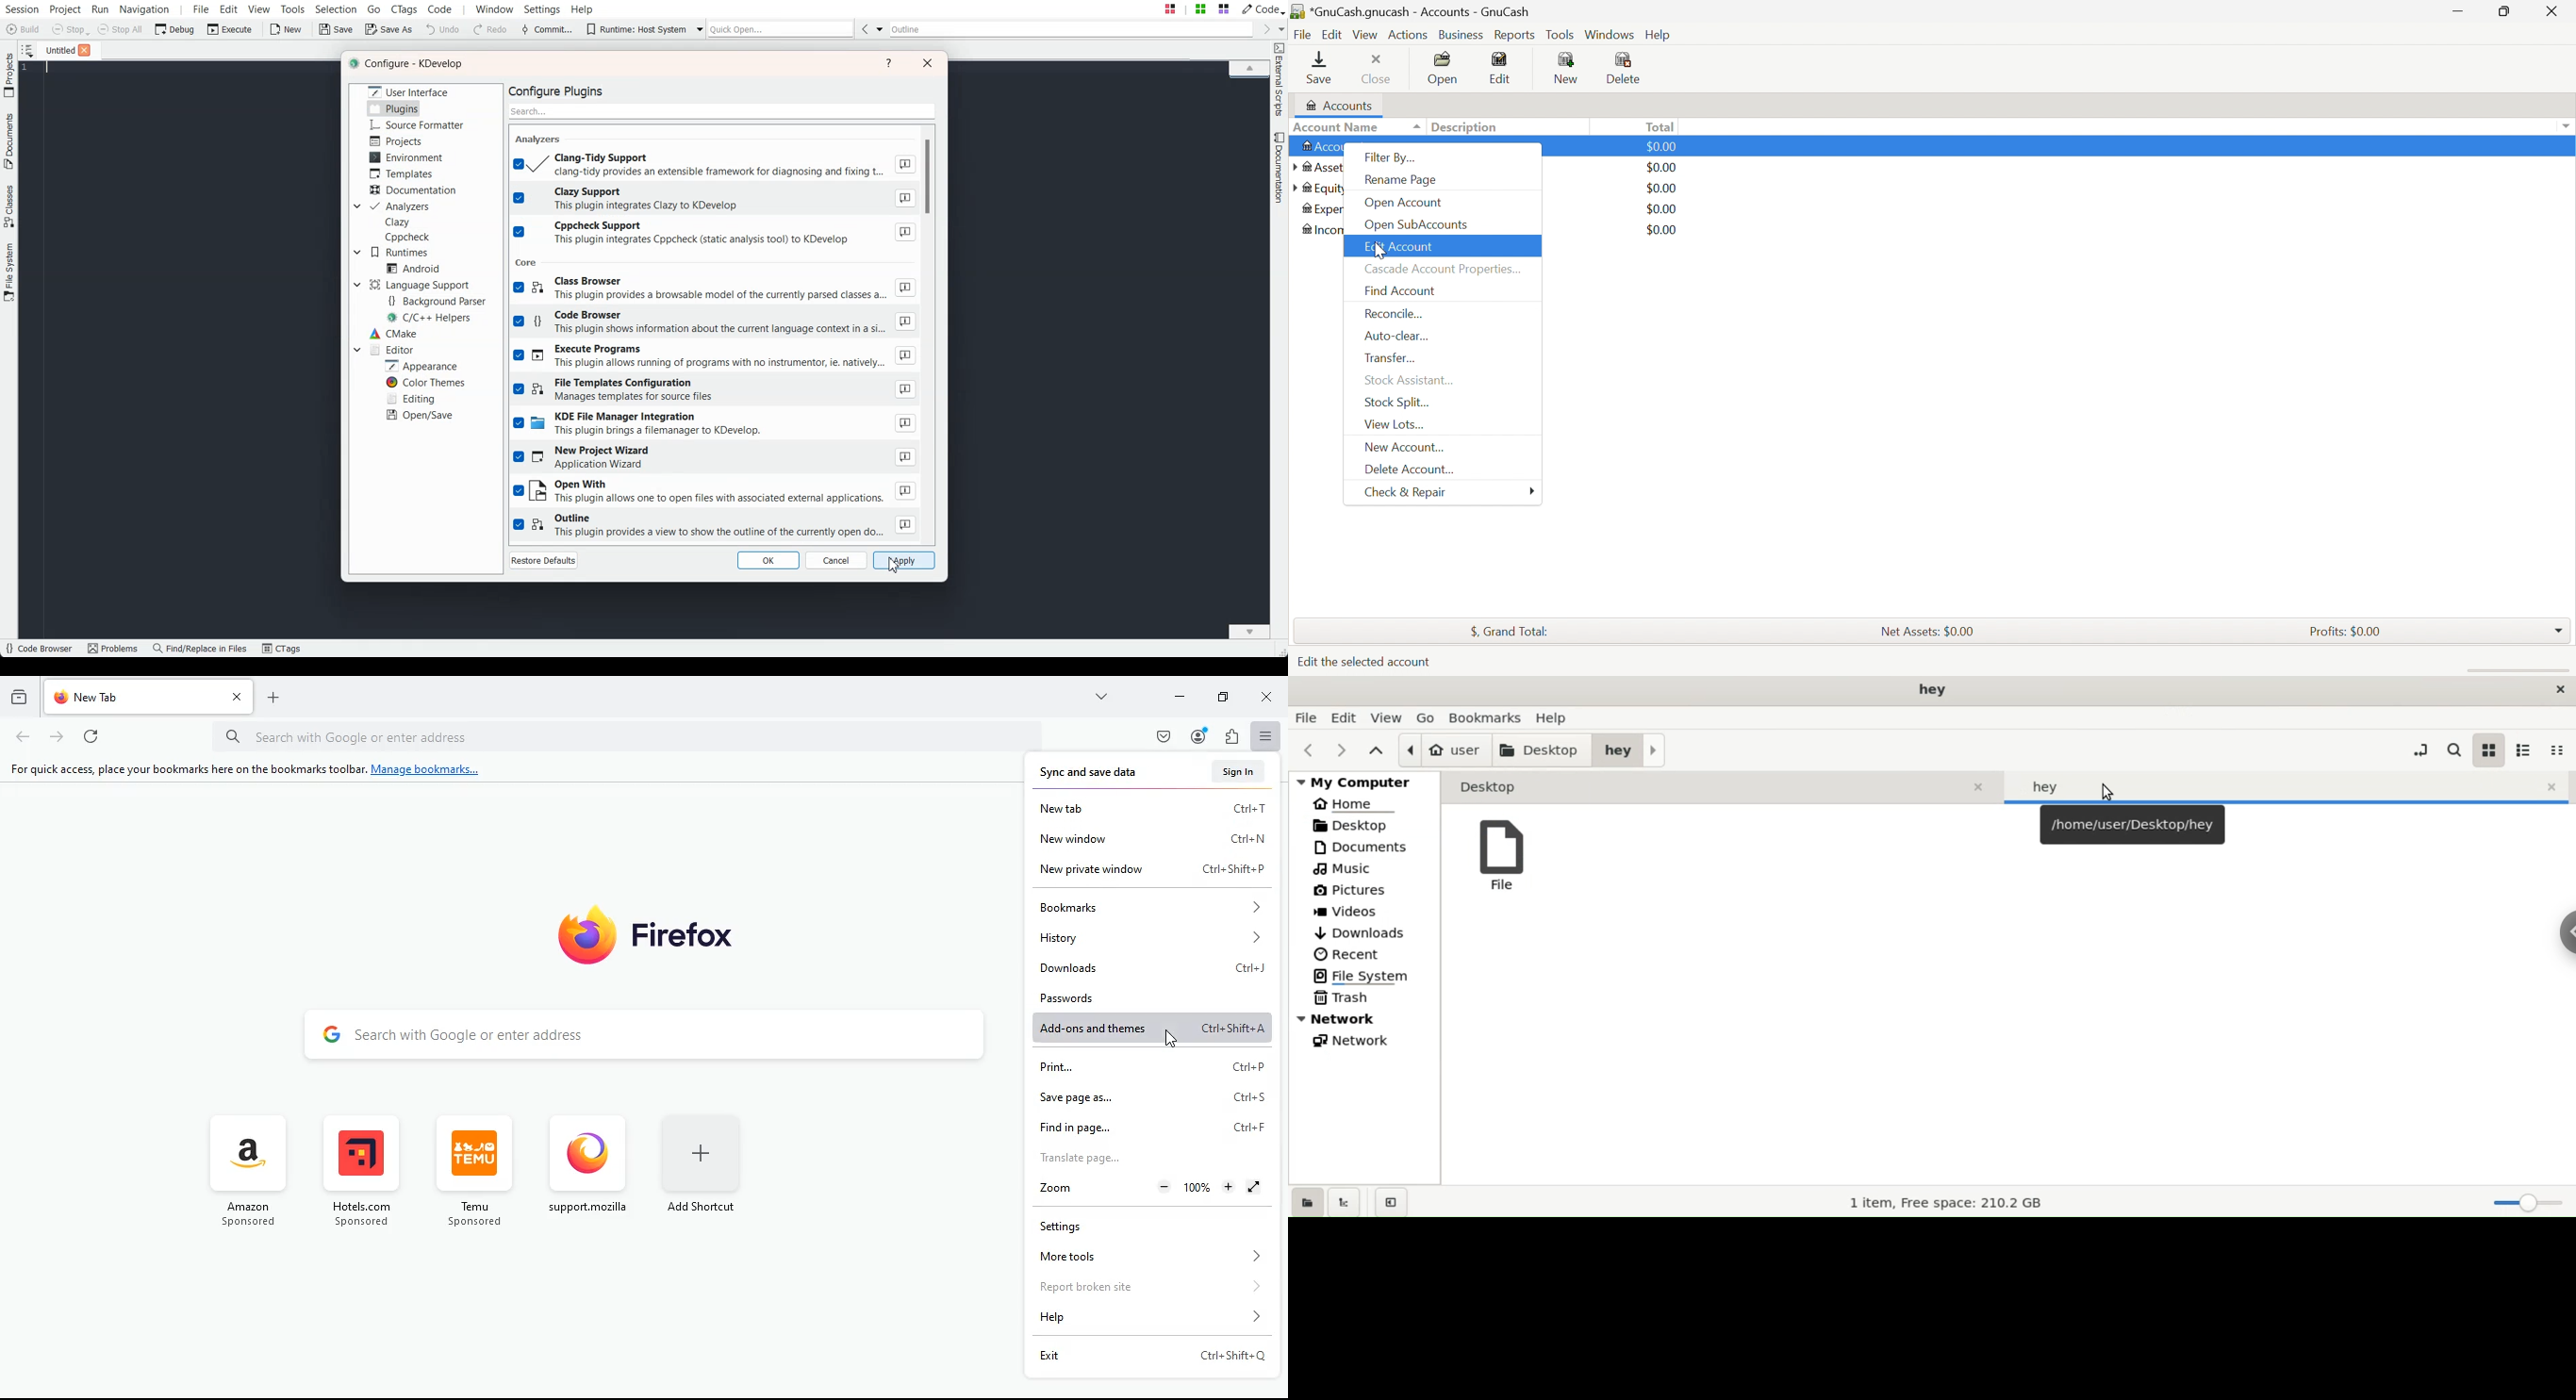  Describe the element at coordinates (238, 695) in the screenshot. I see `close tab` at that location.